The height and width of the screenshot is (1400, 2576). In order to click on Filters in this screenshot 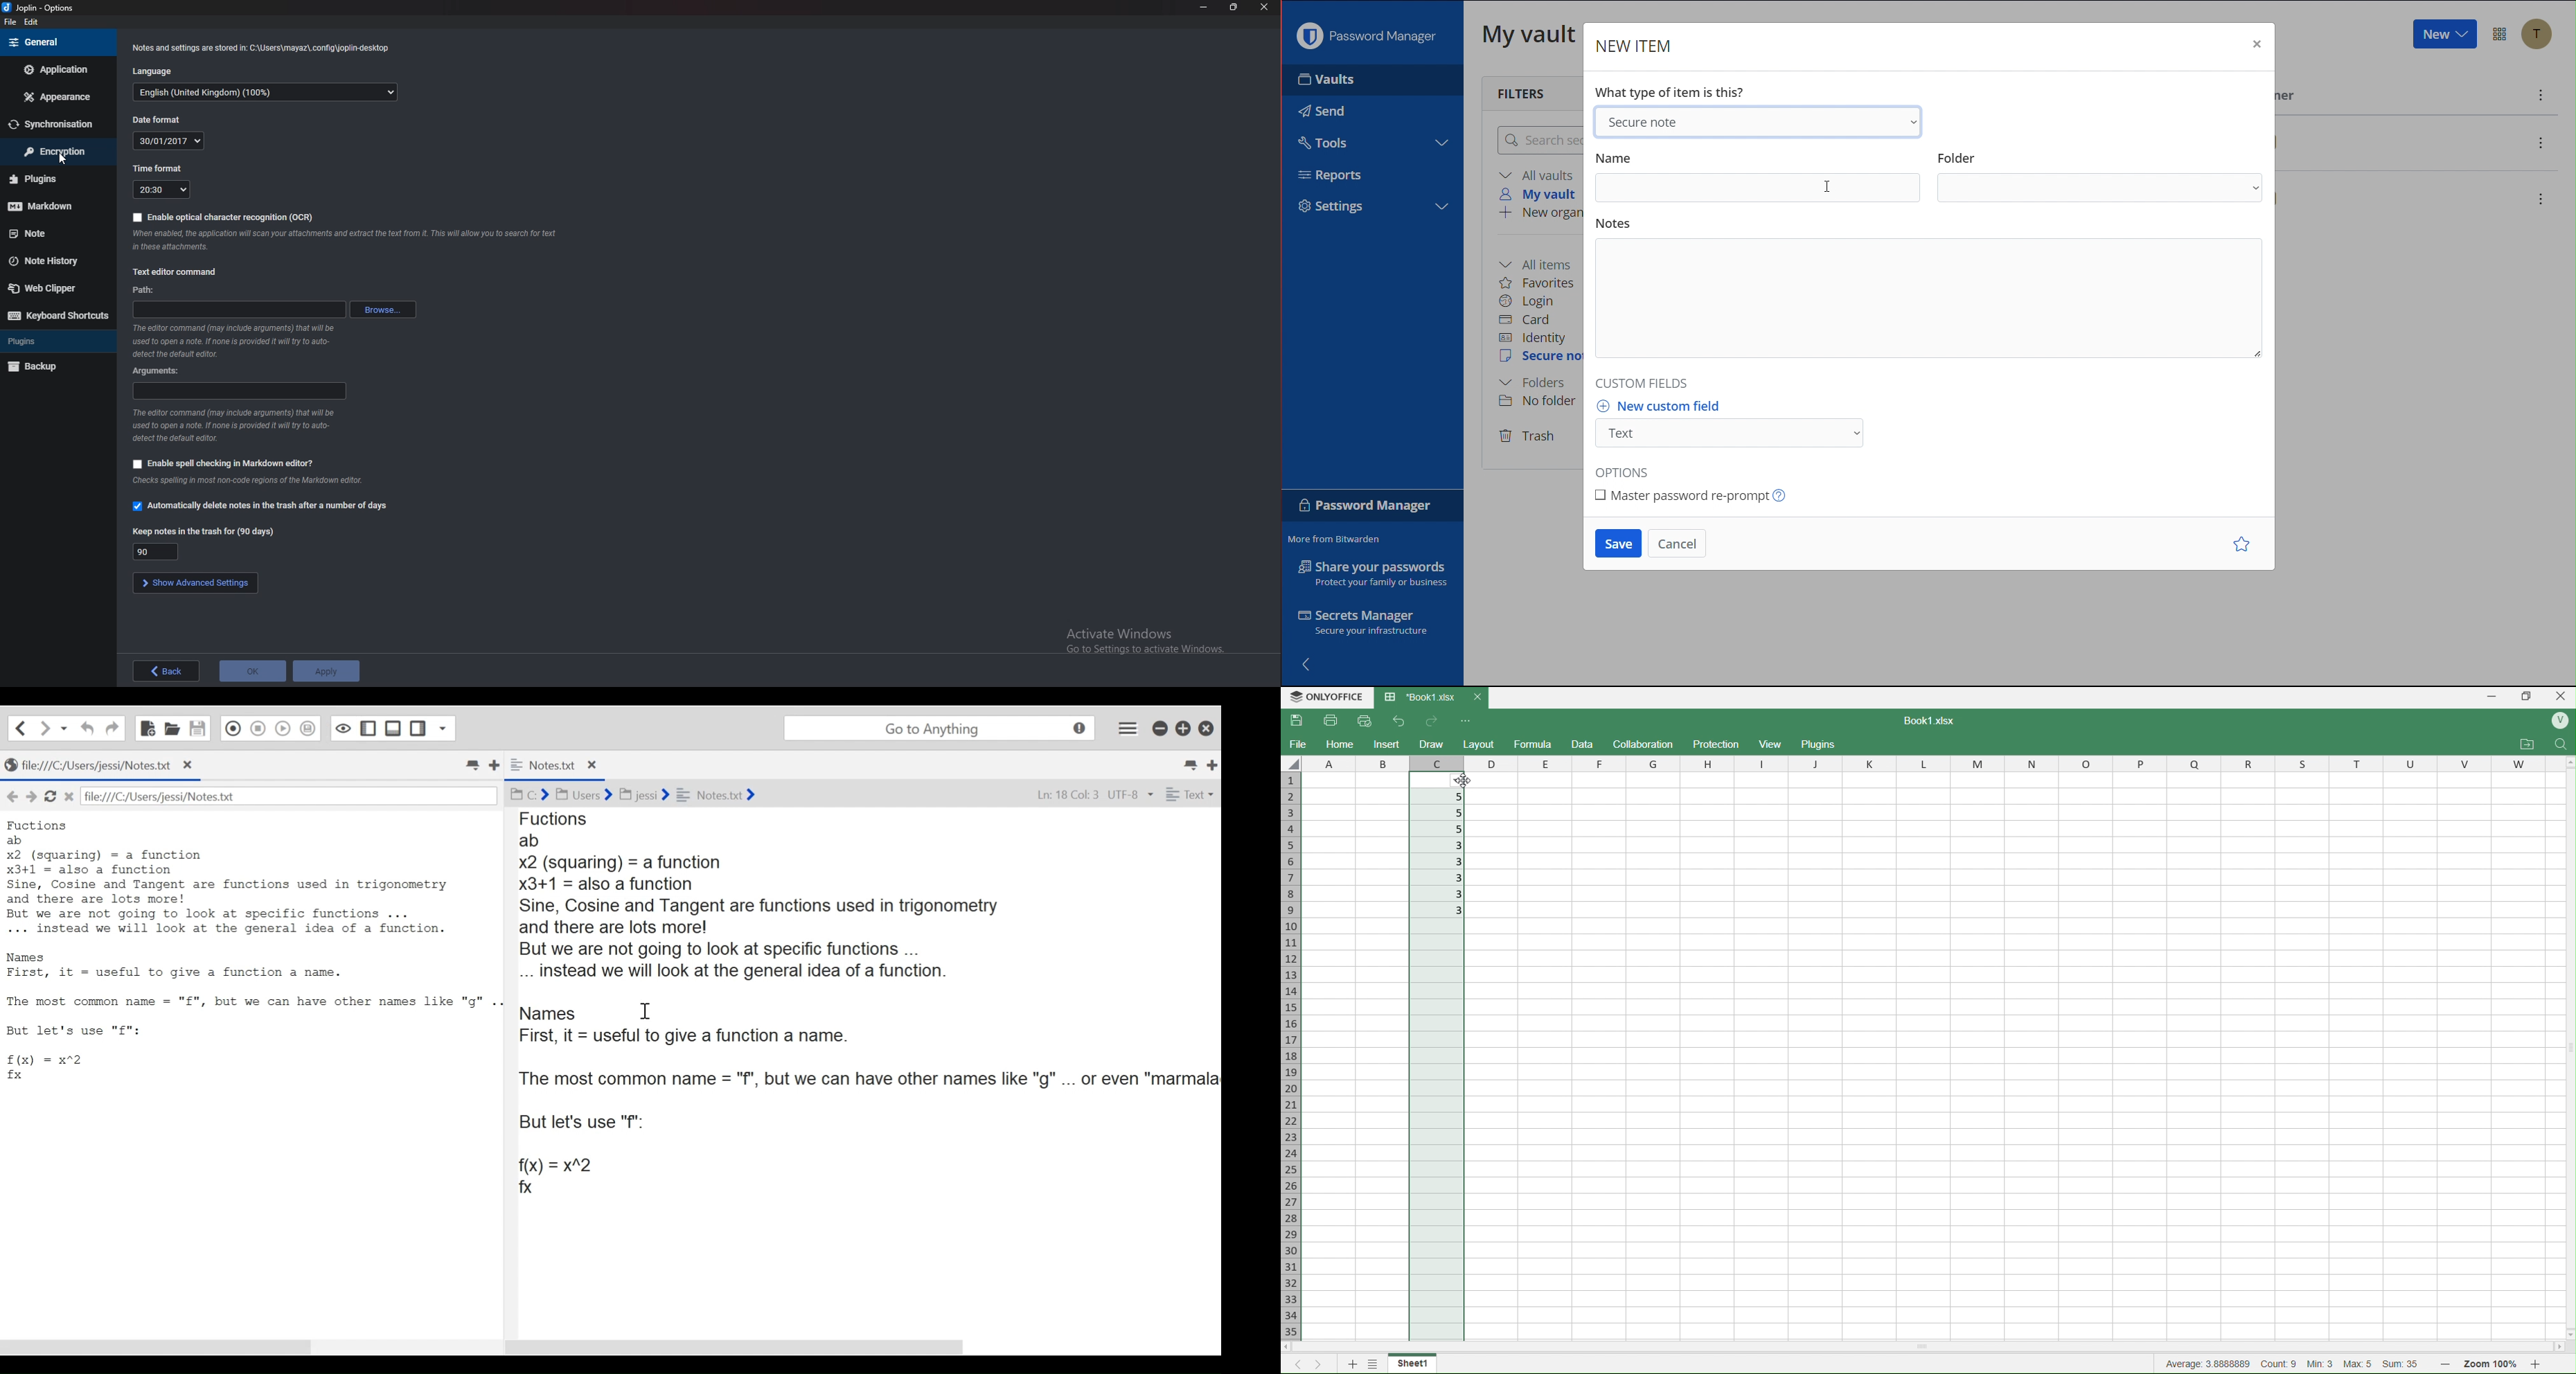, I will do `click(1519, 92)`.